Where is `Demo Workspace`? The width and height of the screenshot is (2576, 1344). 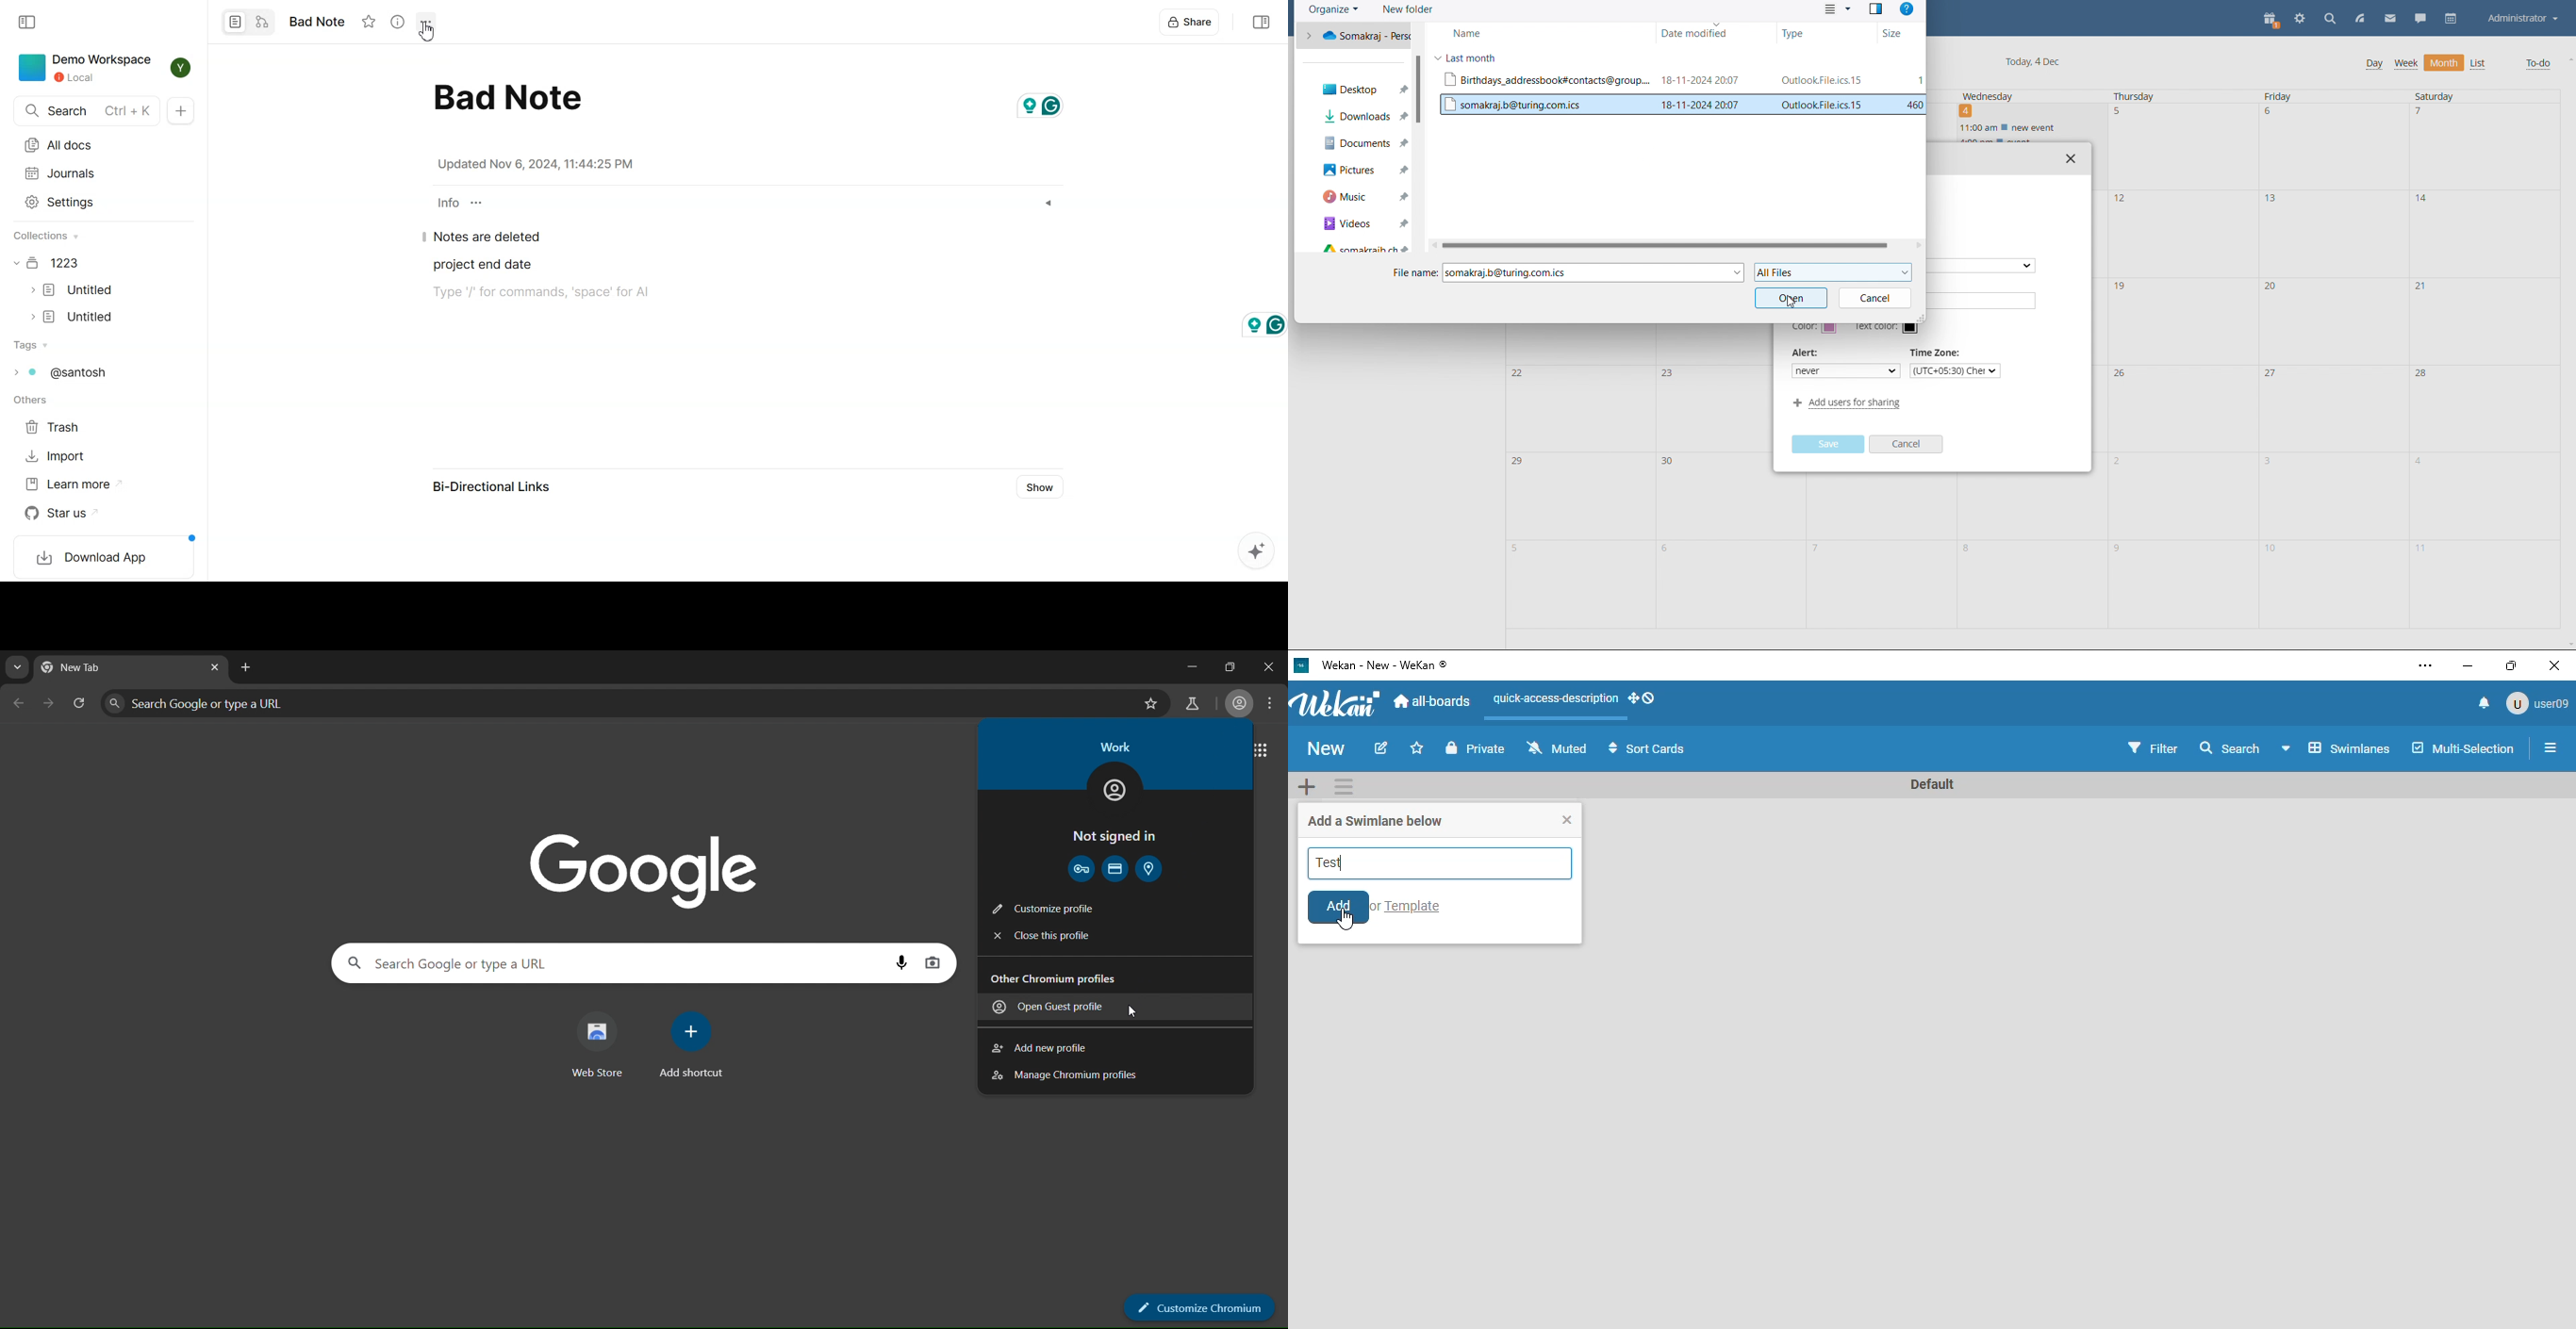
Demo Workspace is located at coordinates (82, 68).